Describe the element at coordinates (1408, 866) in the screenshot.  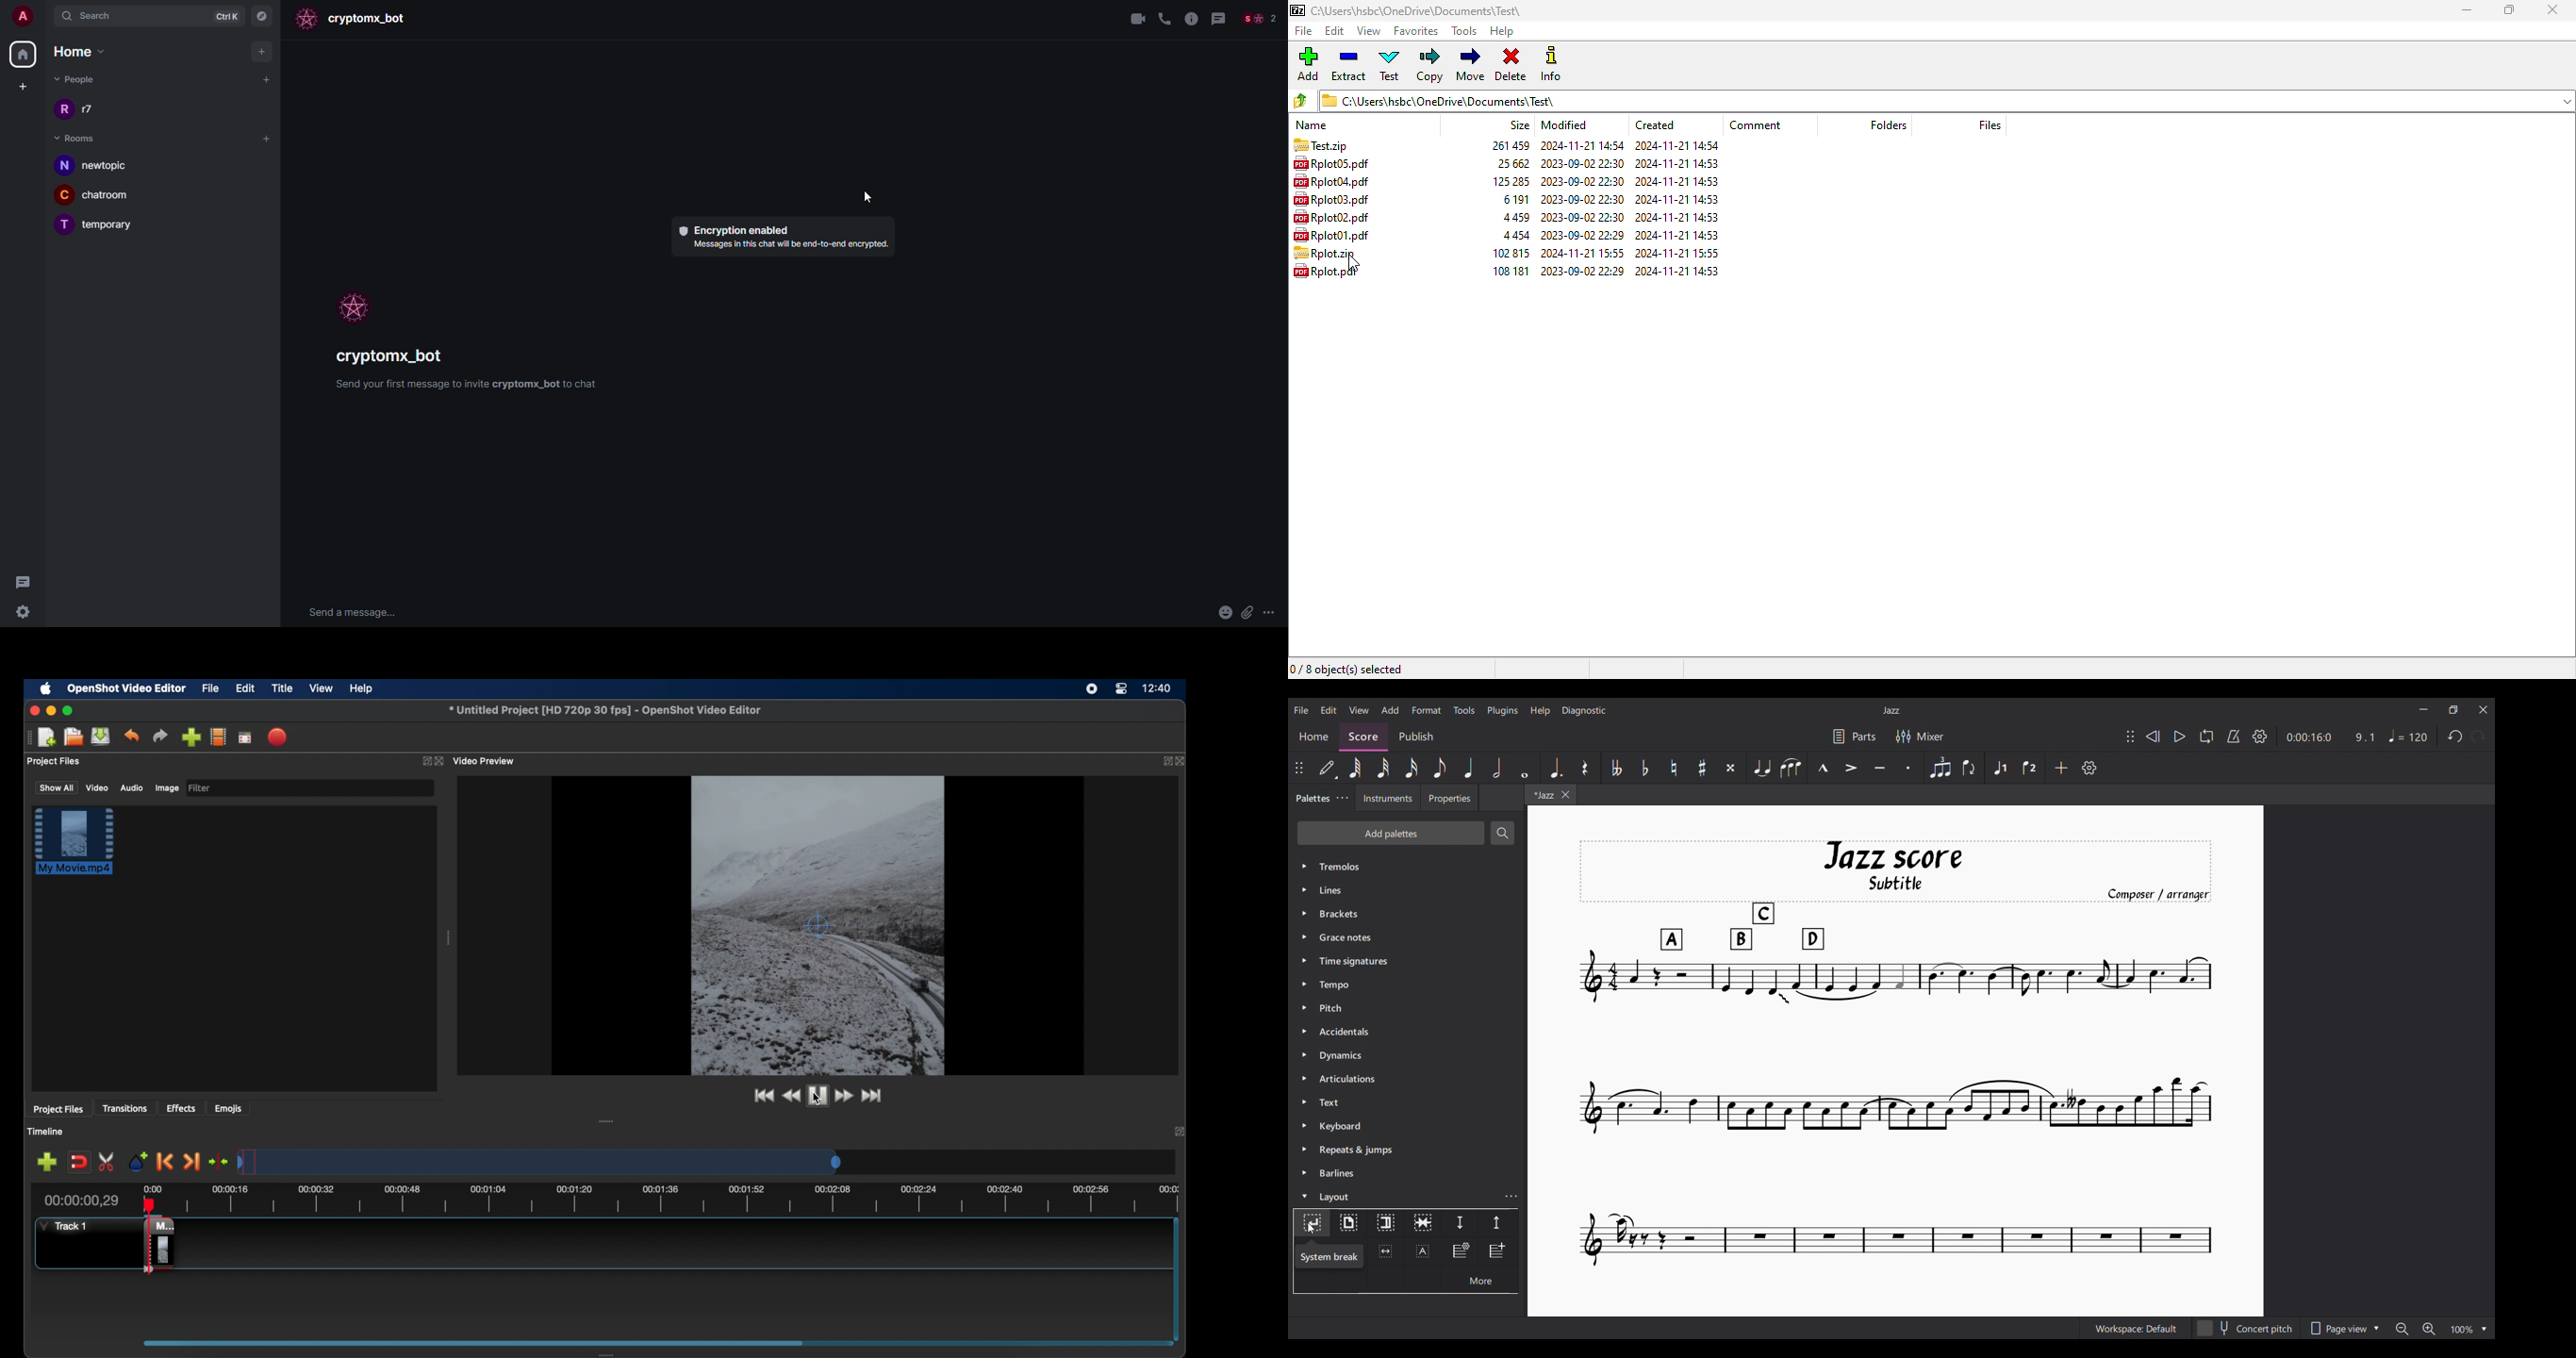
I see `Tremolos` at that location.